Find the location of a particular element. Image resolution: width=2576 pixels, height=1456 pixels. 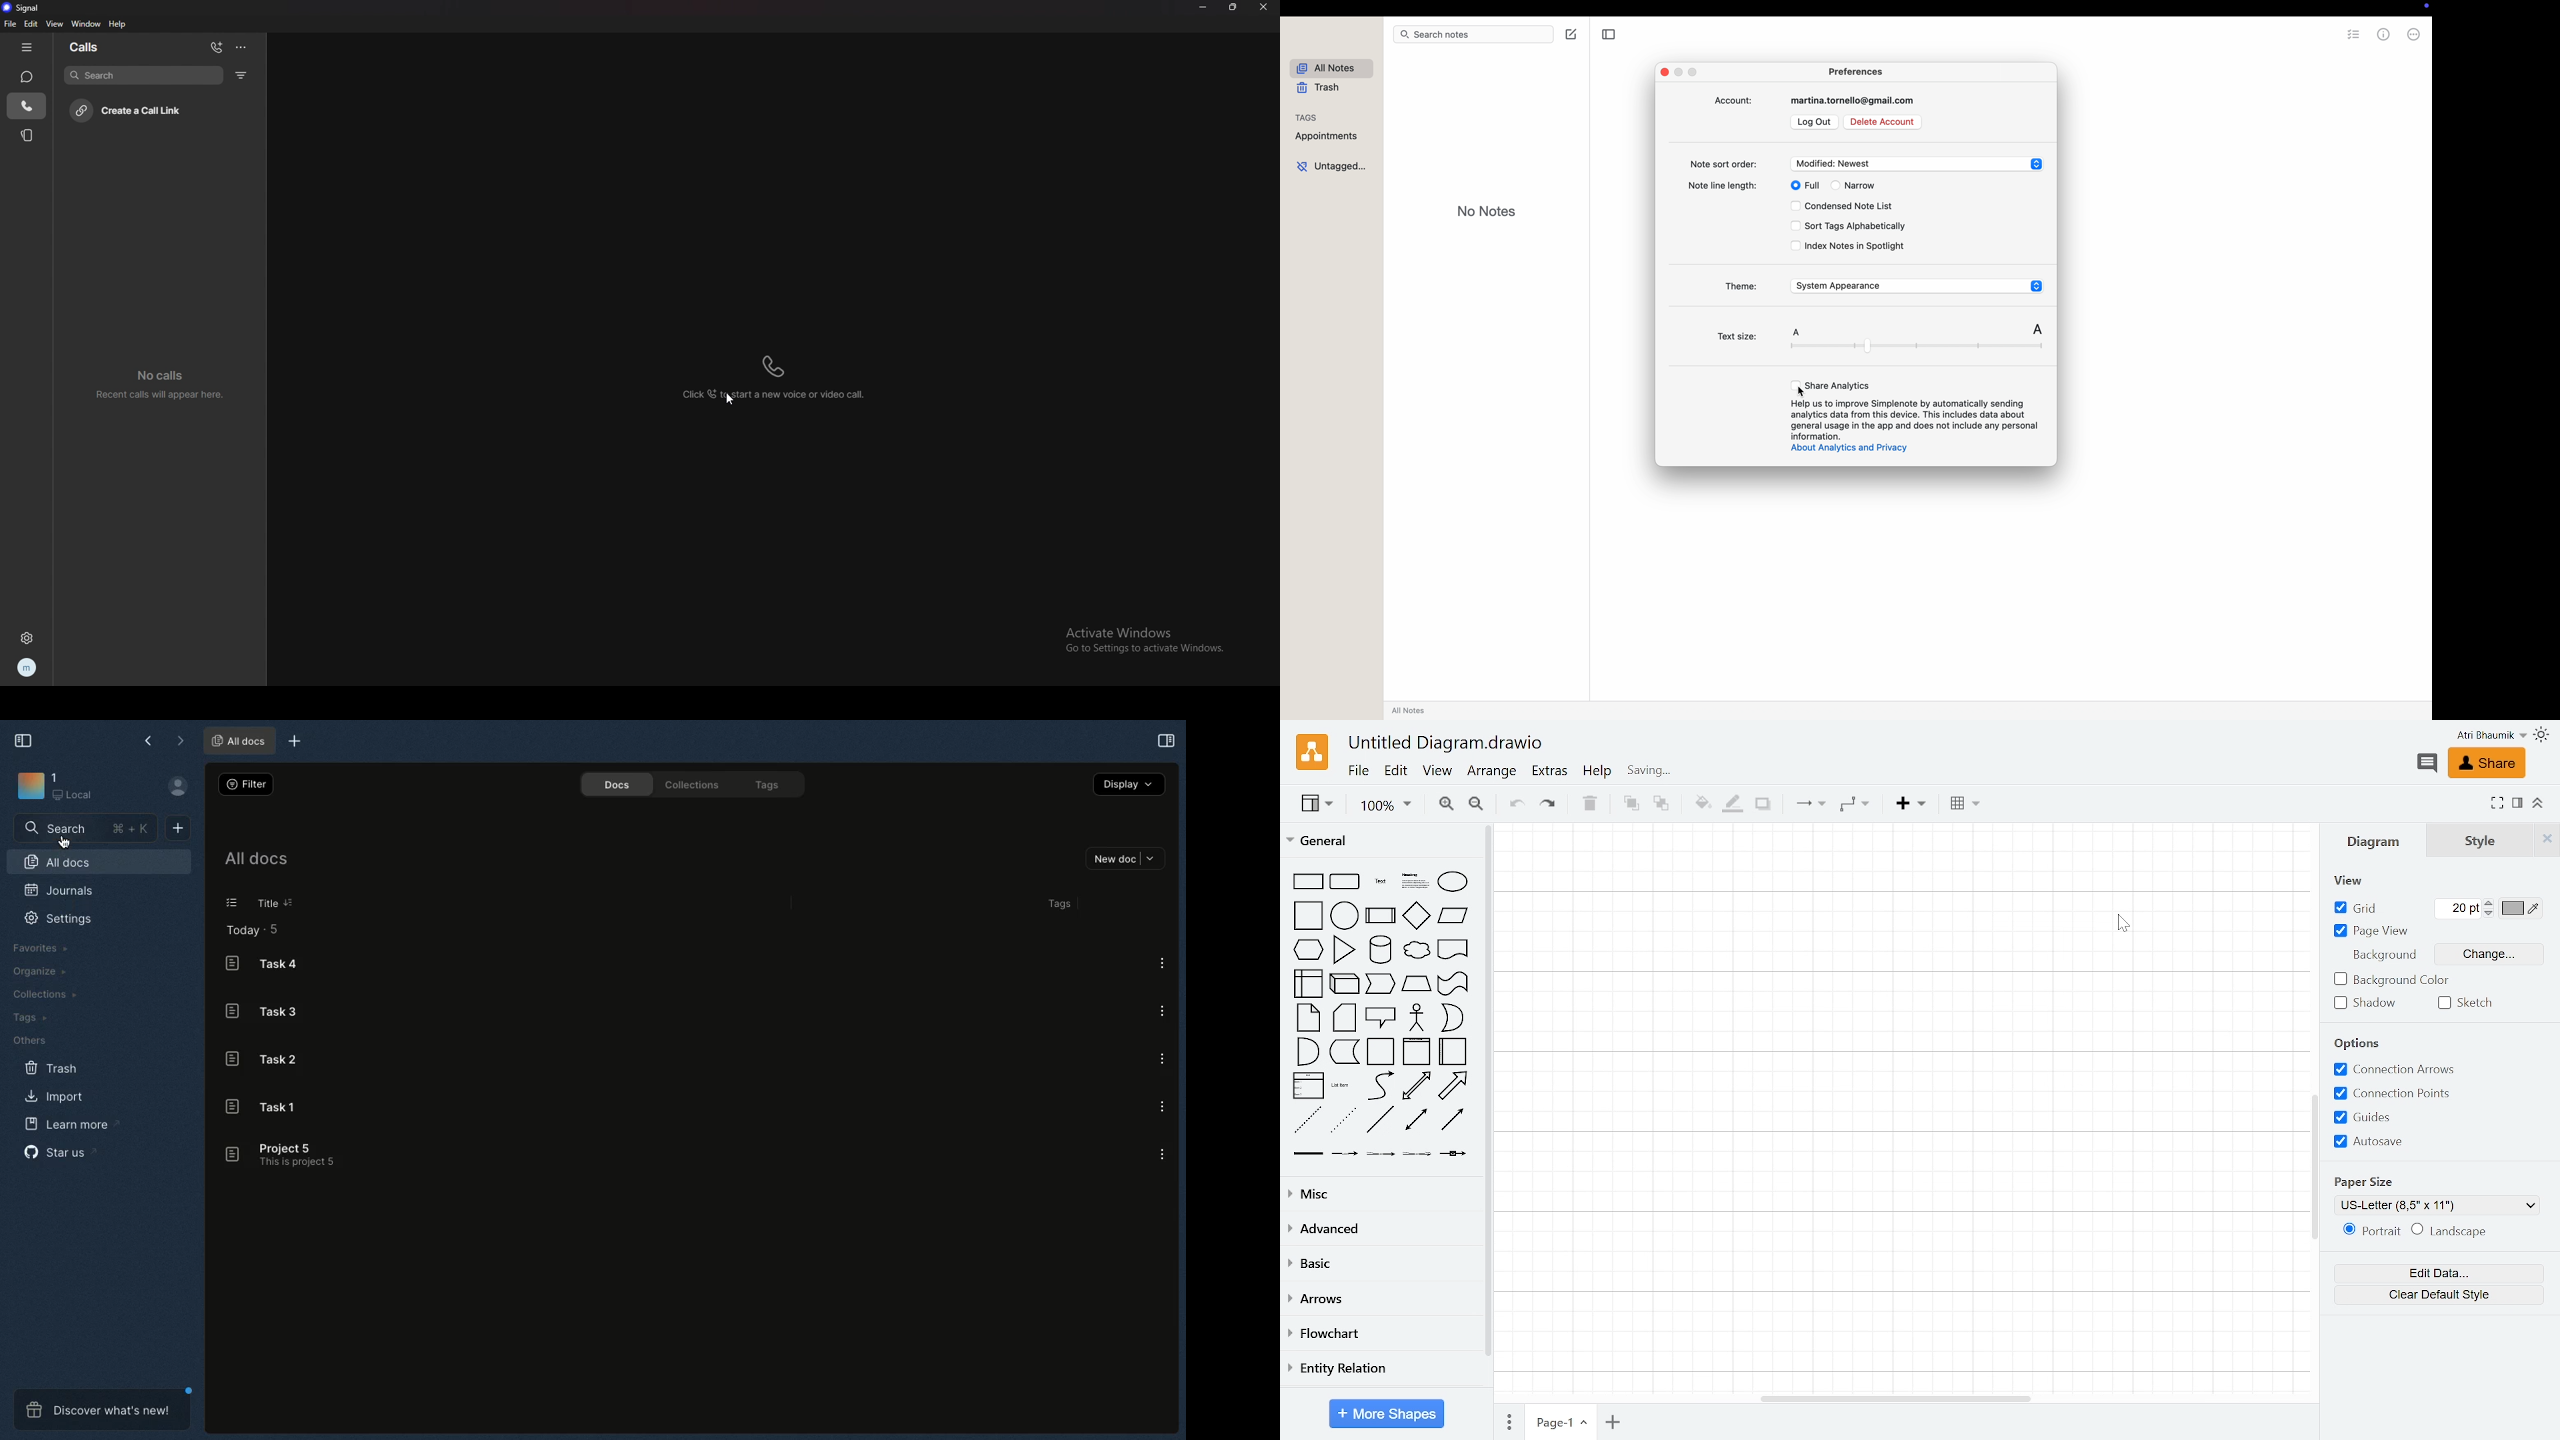

minimize popup is located at coordinates (1680, 72).